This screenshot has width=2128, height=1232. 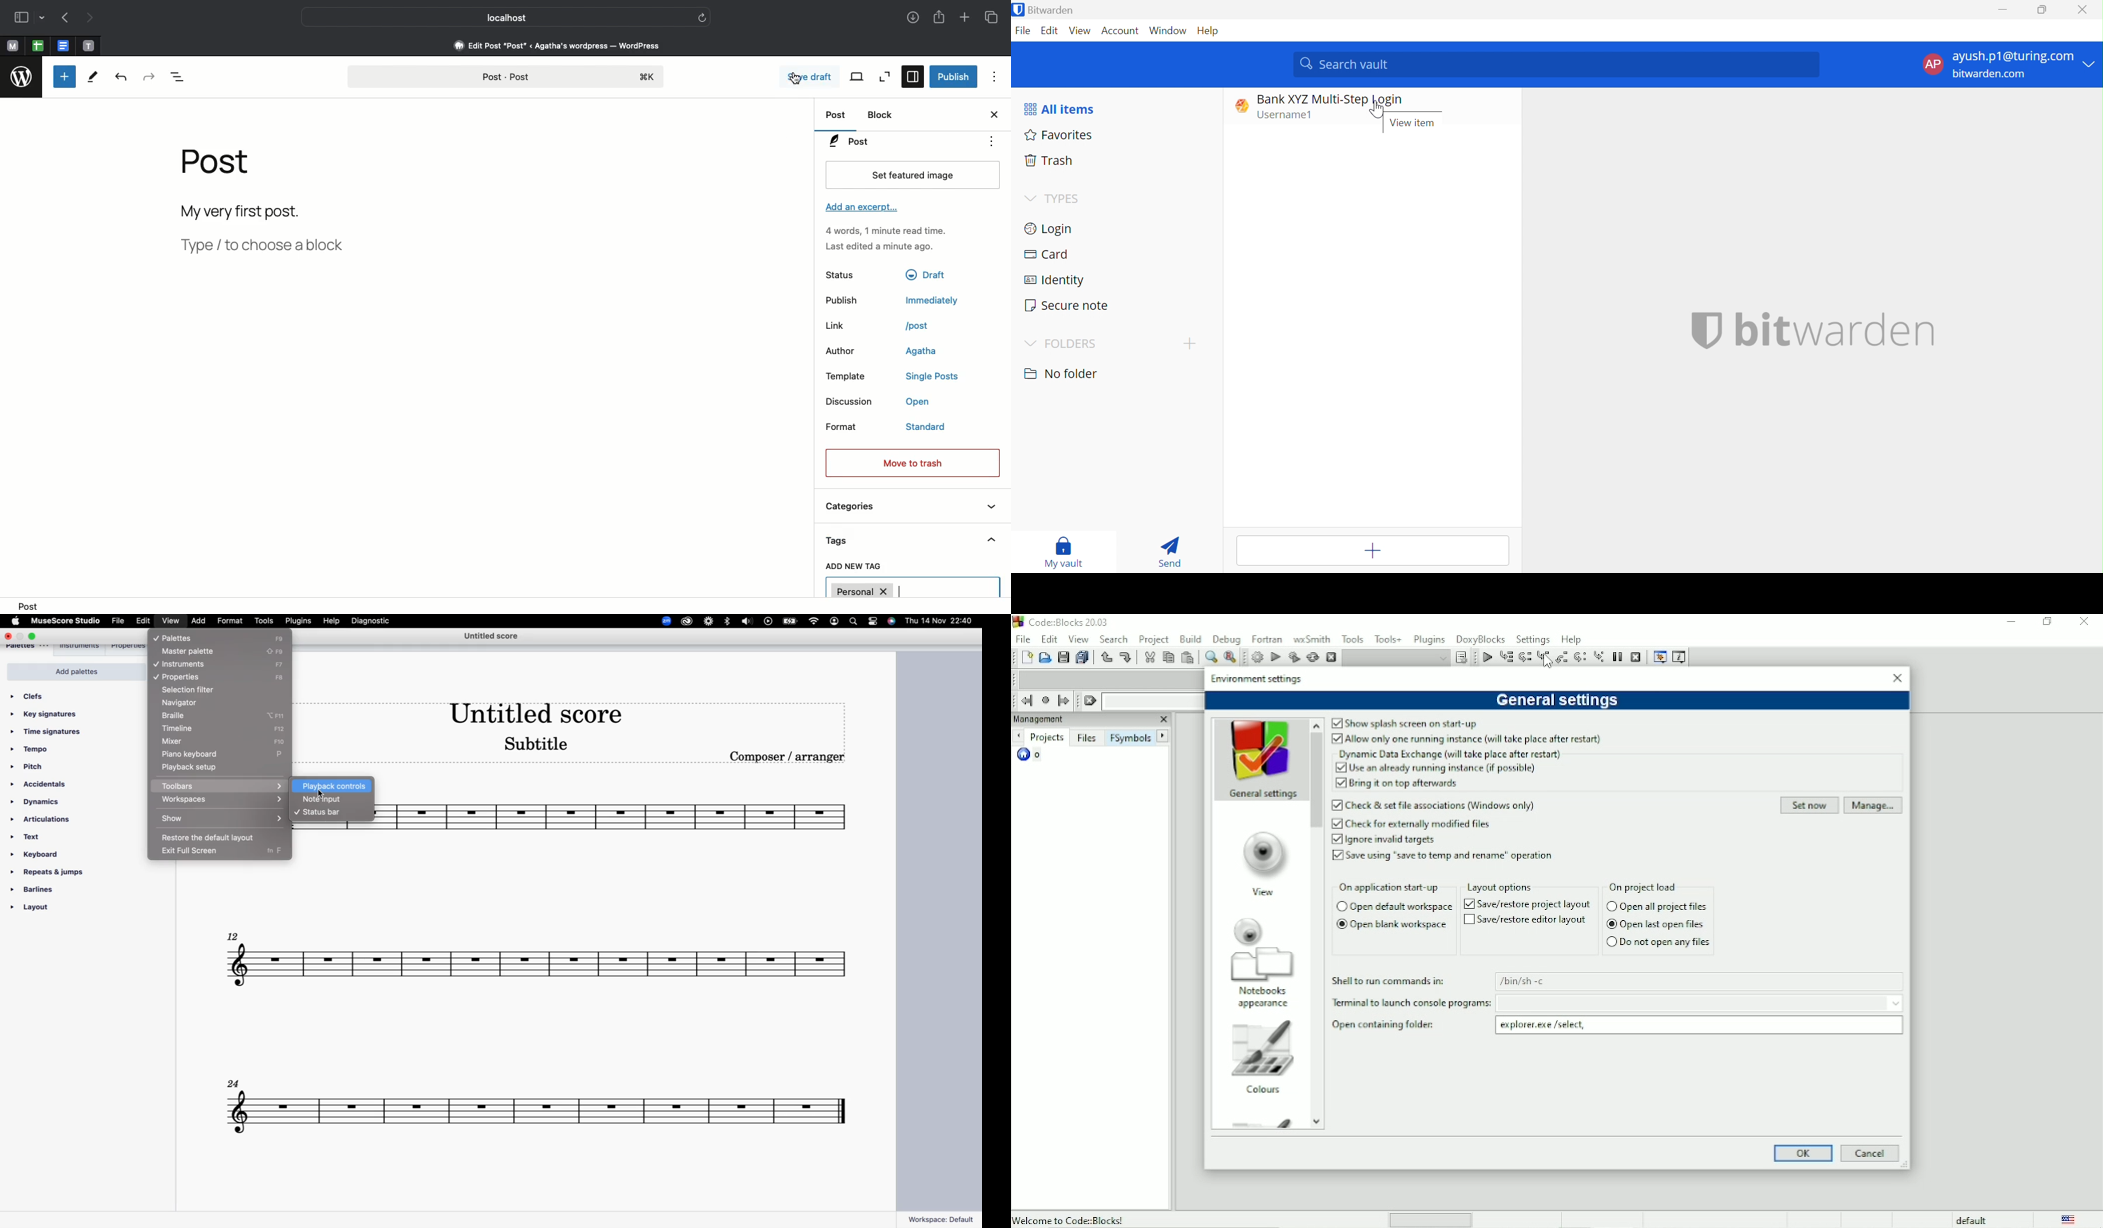 I want to click on Close, so click(x=994, y=116).